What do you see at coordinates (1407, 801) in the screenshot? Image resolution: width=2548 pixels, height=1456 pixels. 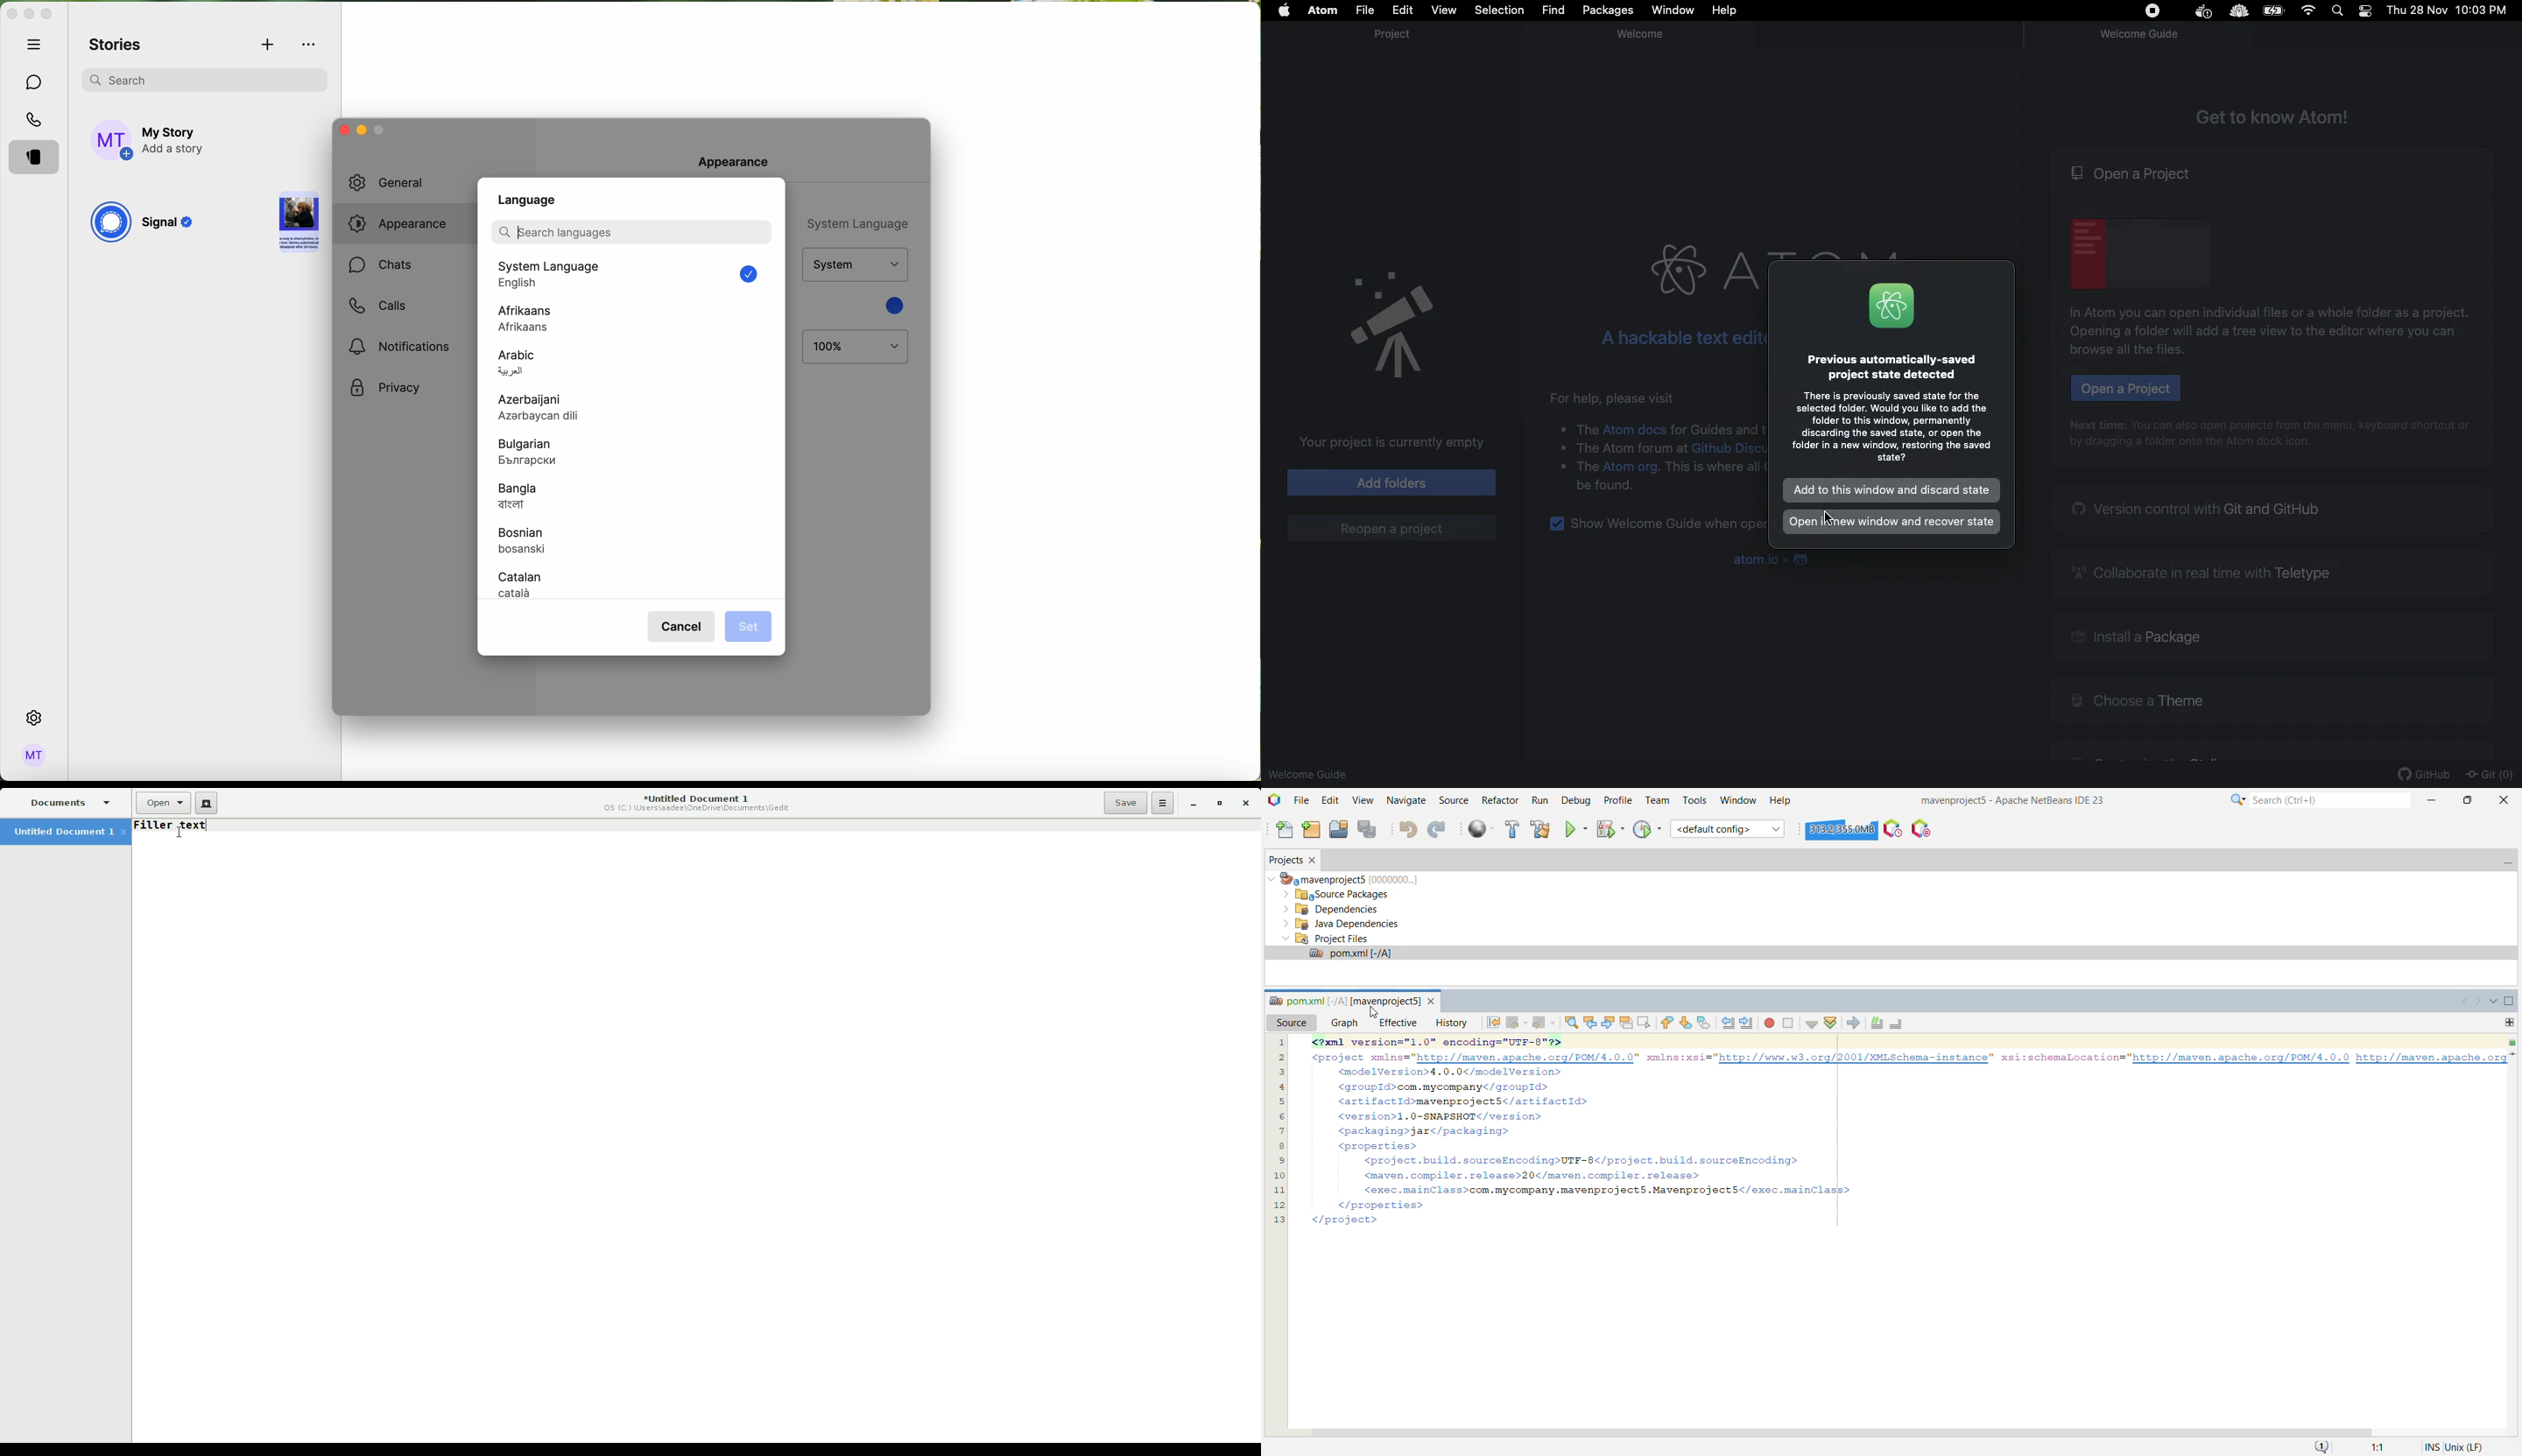 I see `Navigate` at bounding box center [1407, 801].